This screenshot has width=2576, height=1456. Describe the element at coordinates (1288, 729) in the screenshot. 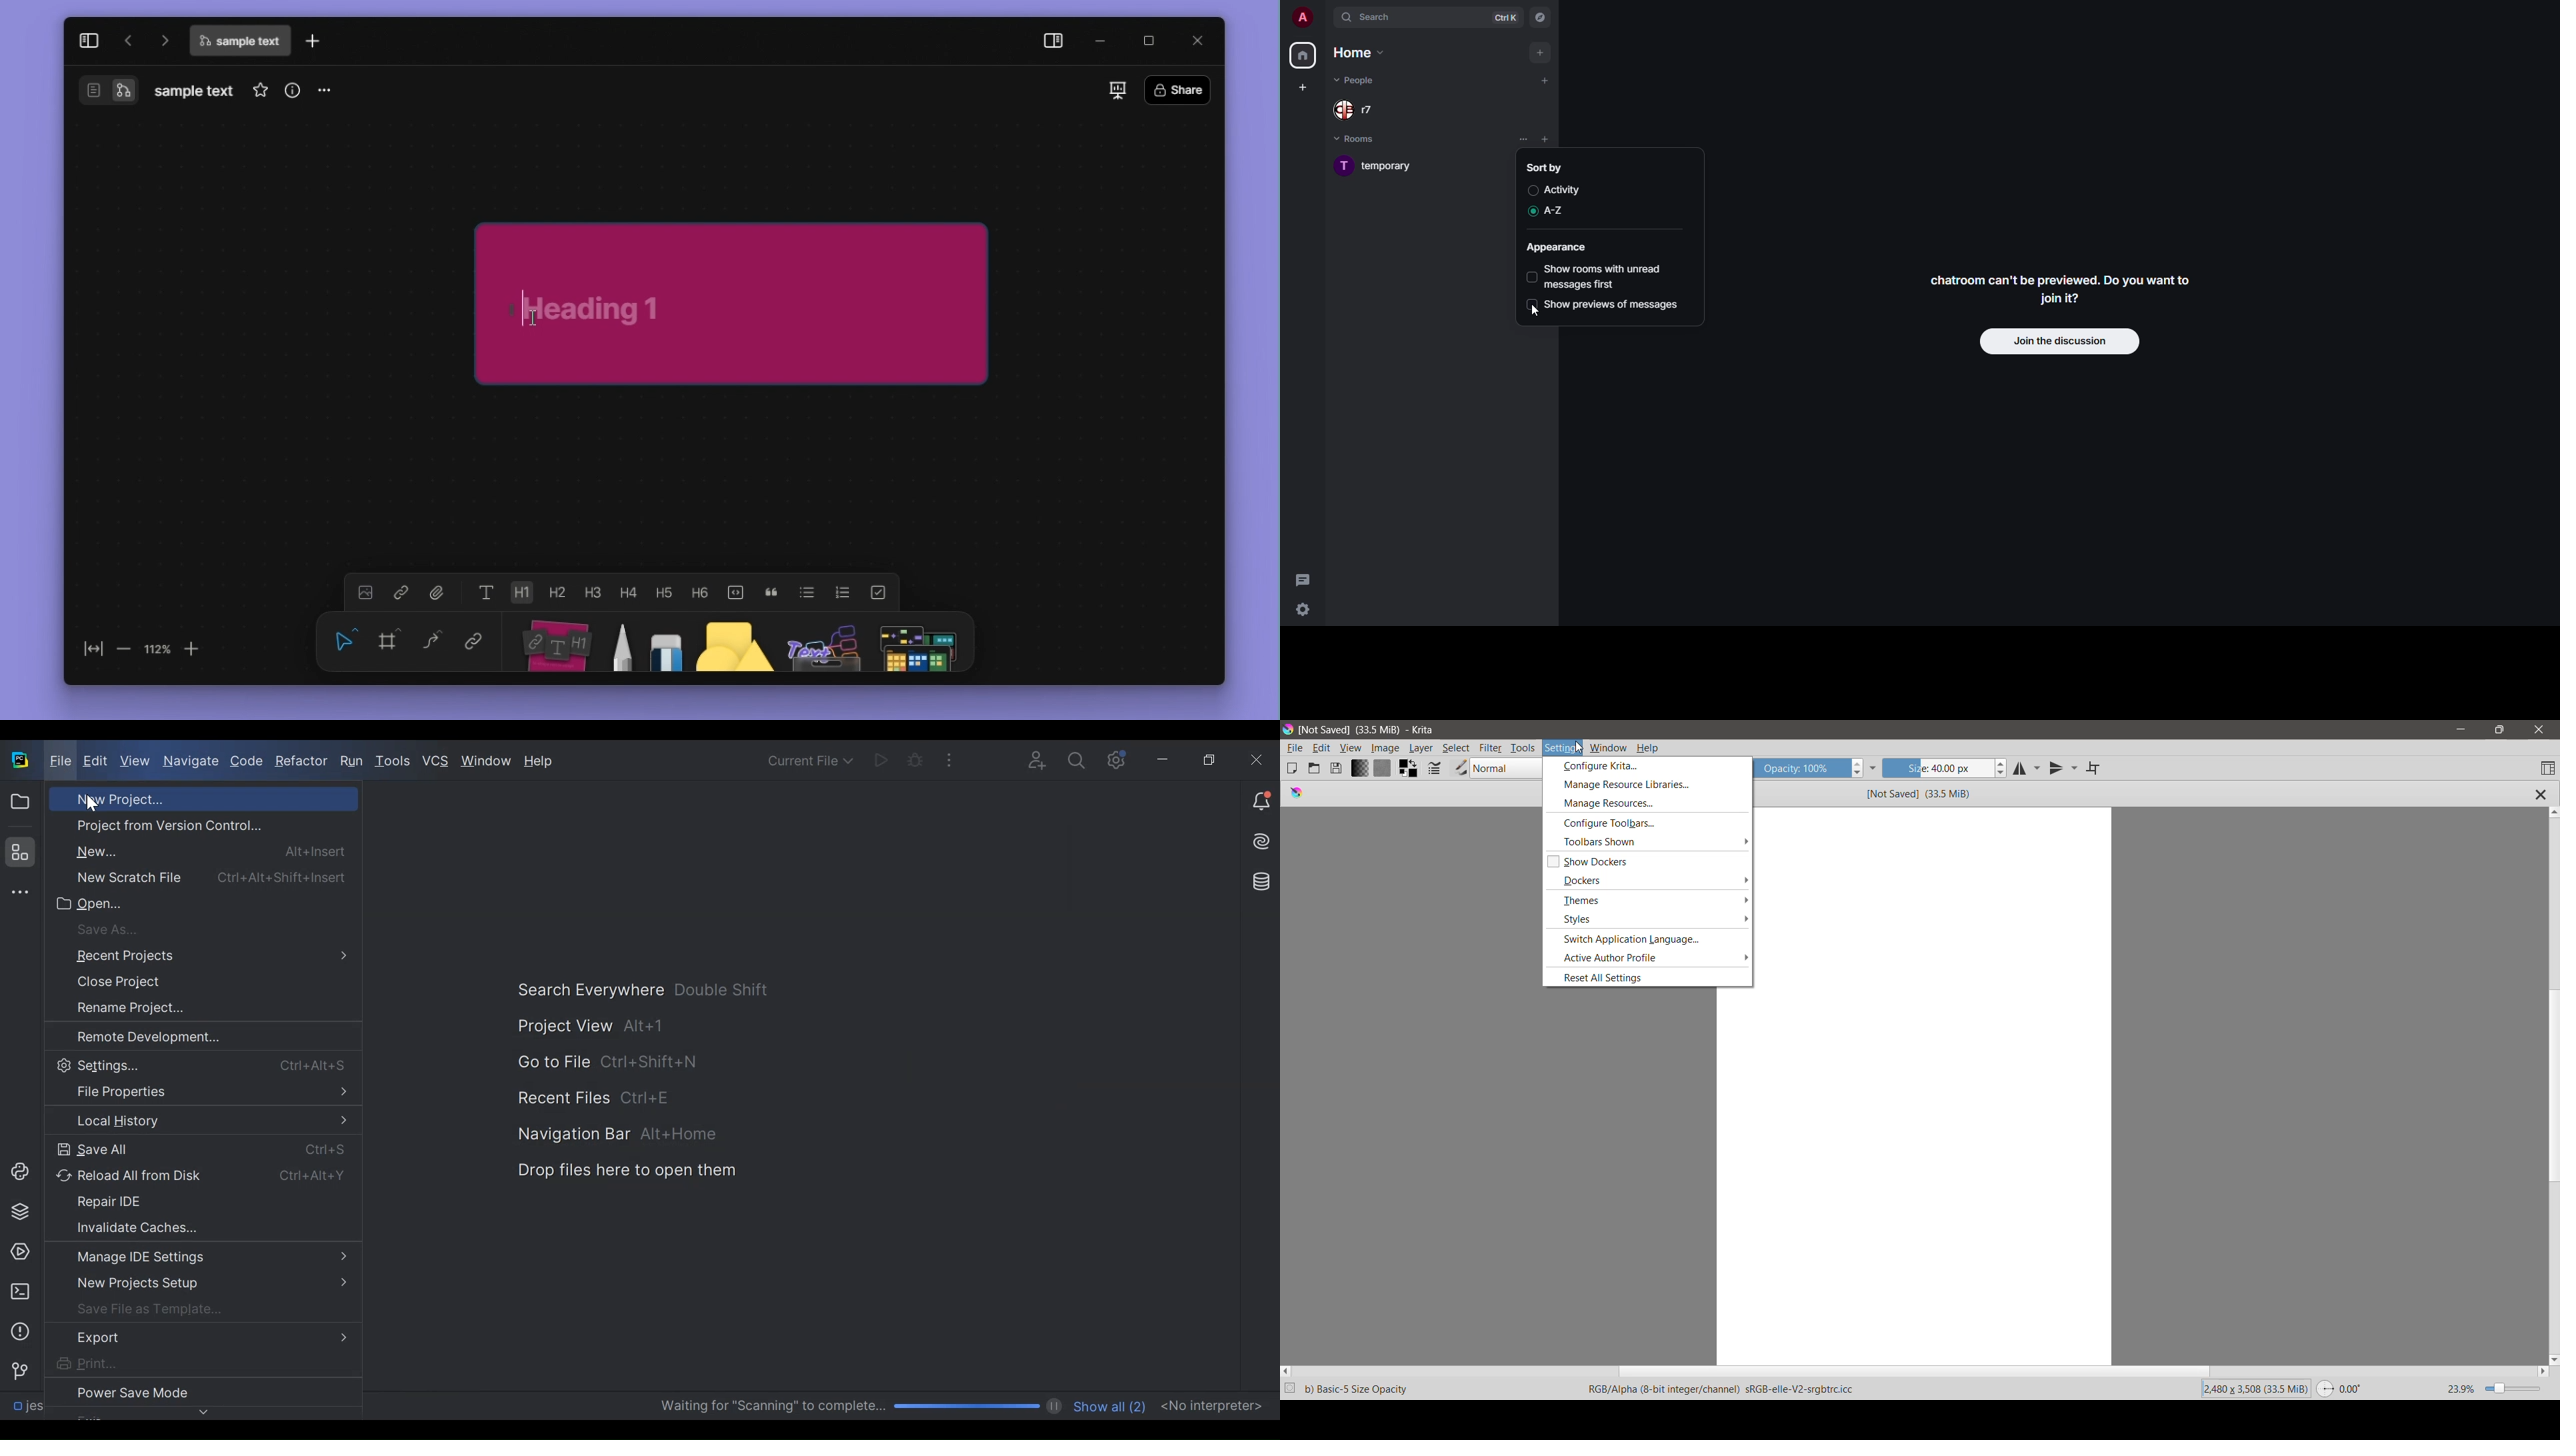

I see `Application Logo` at that location.